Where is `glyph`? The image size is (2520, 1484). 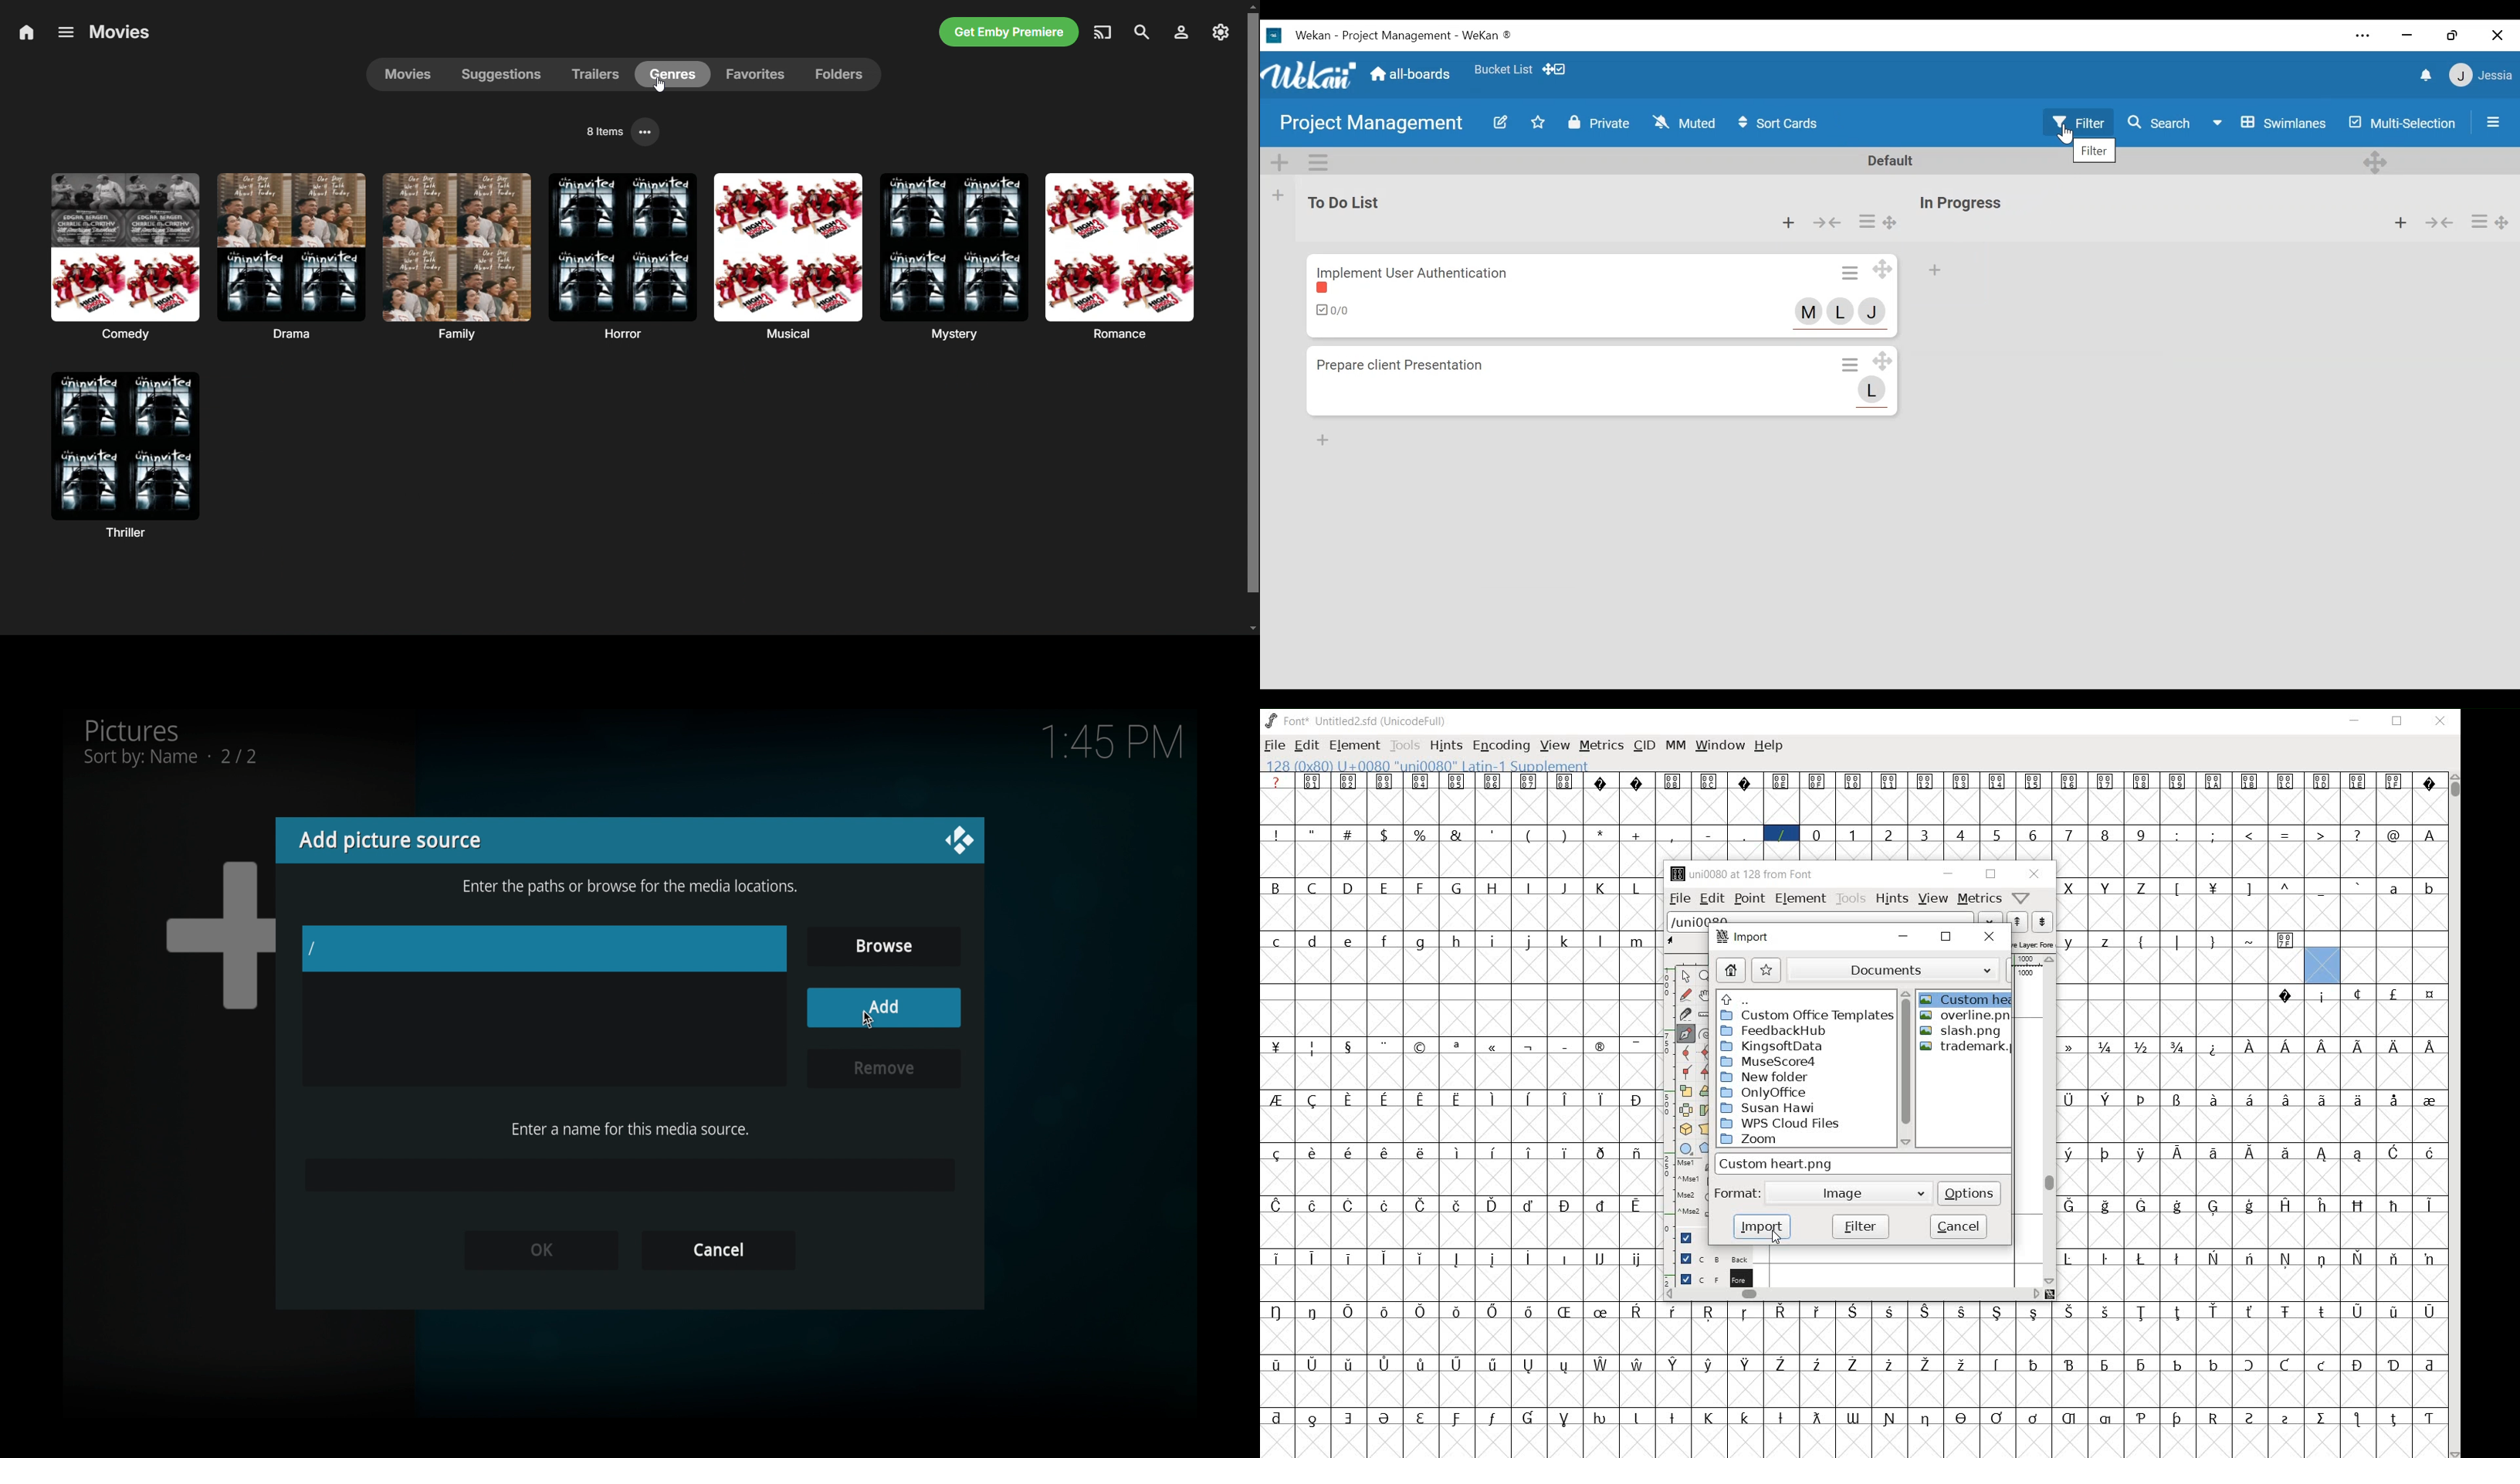 glyph is located at coordinates (1601, 1312).